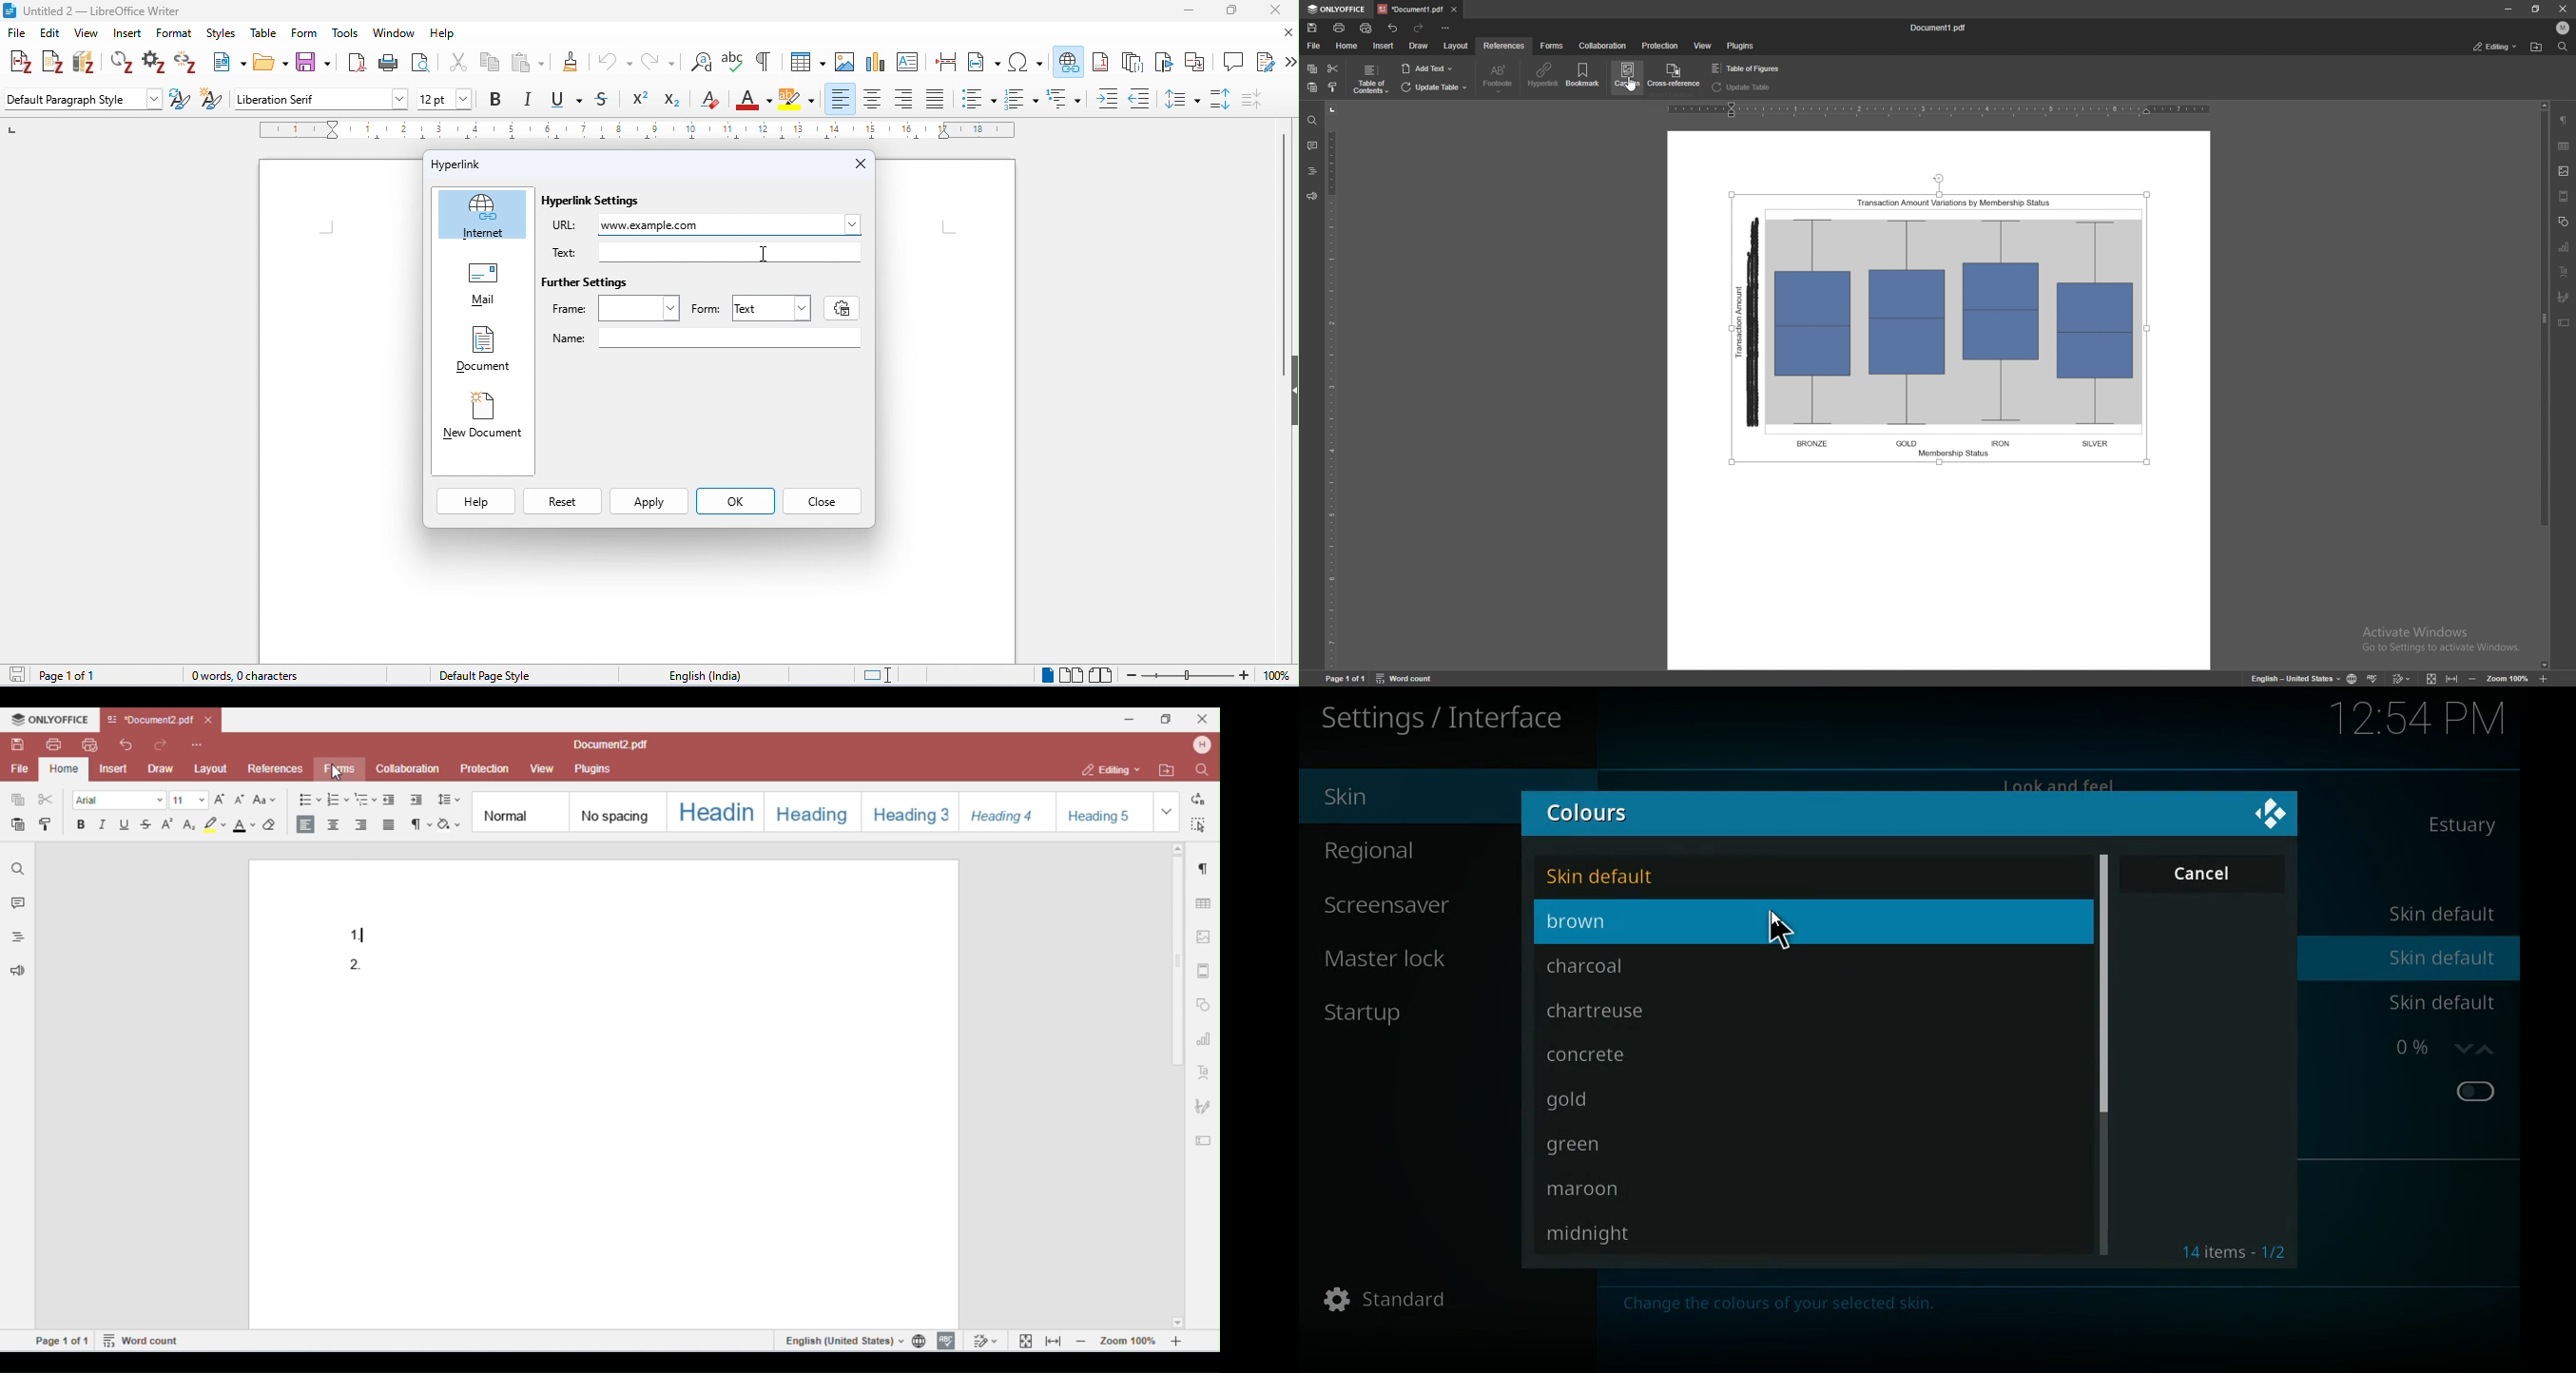 This screenshot has height=1400, width=2576. I want to click on protection, so click(1660, 46).